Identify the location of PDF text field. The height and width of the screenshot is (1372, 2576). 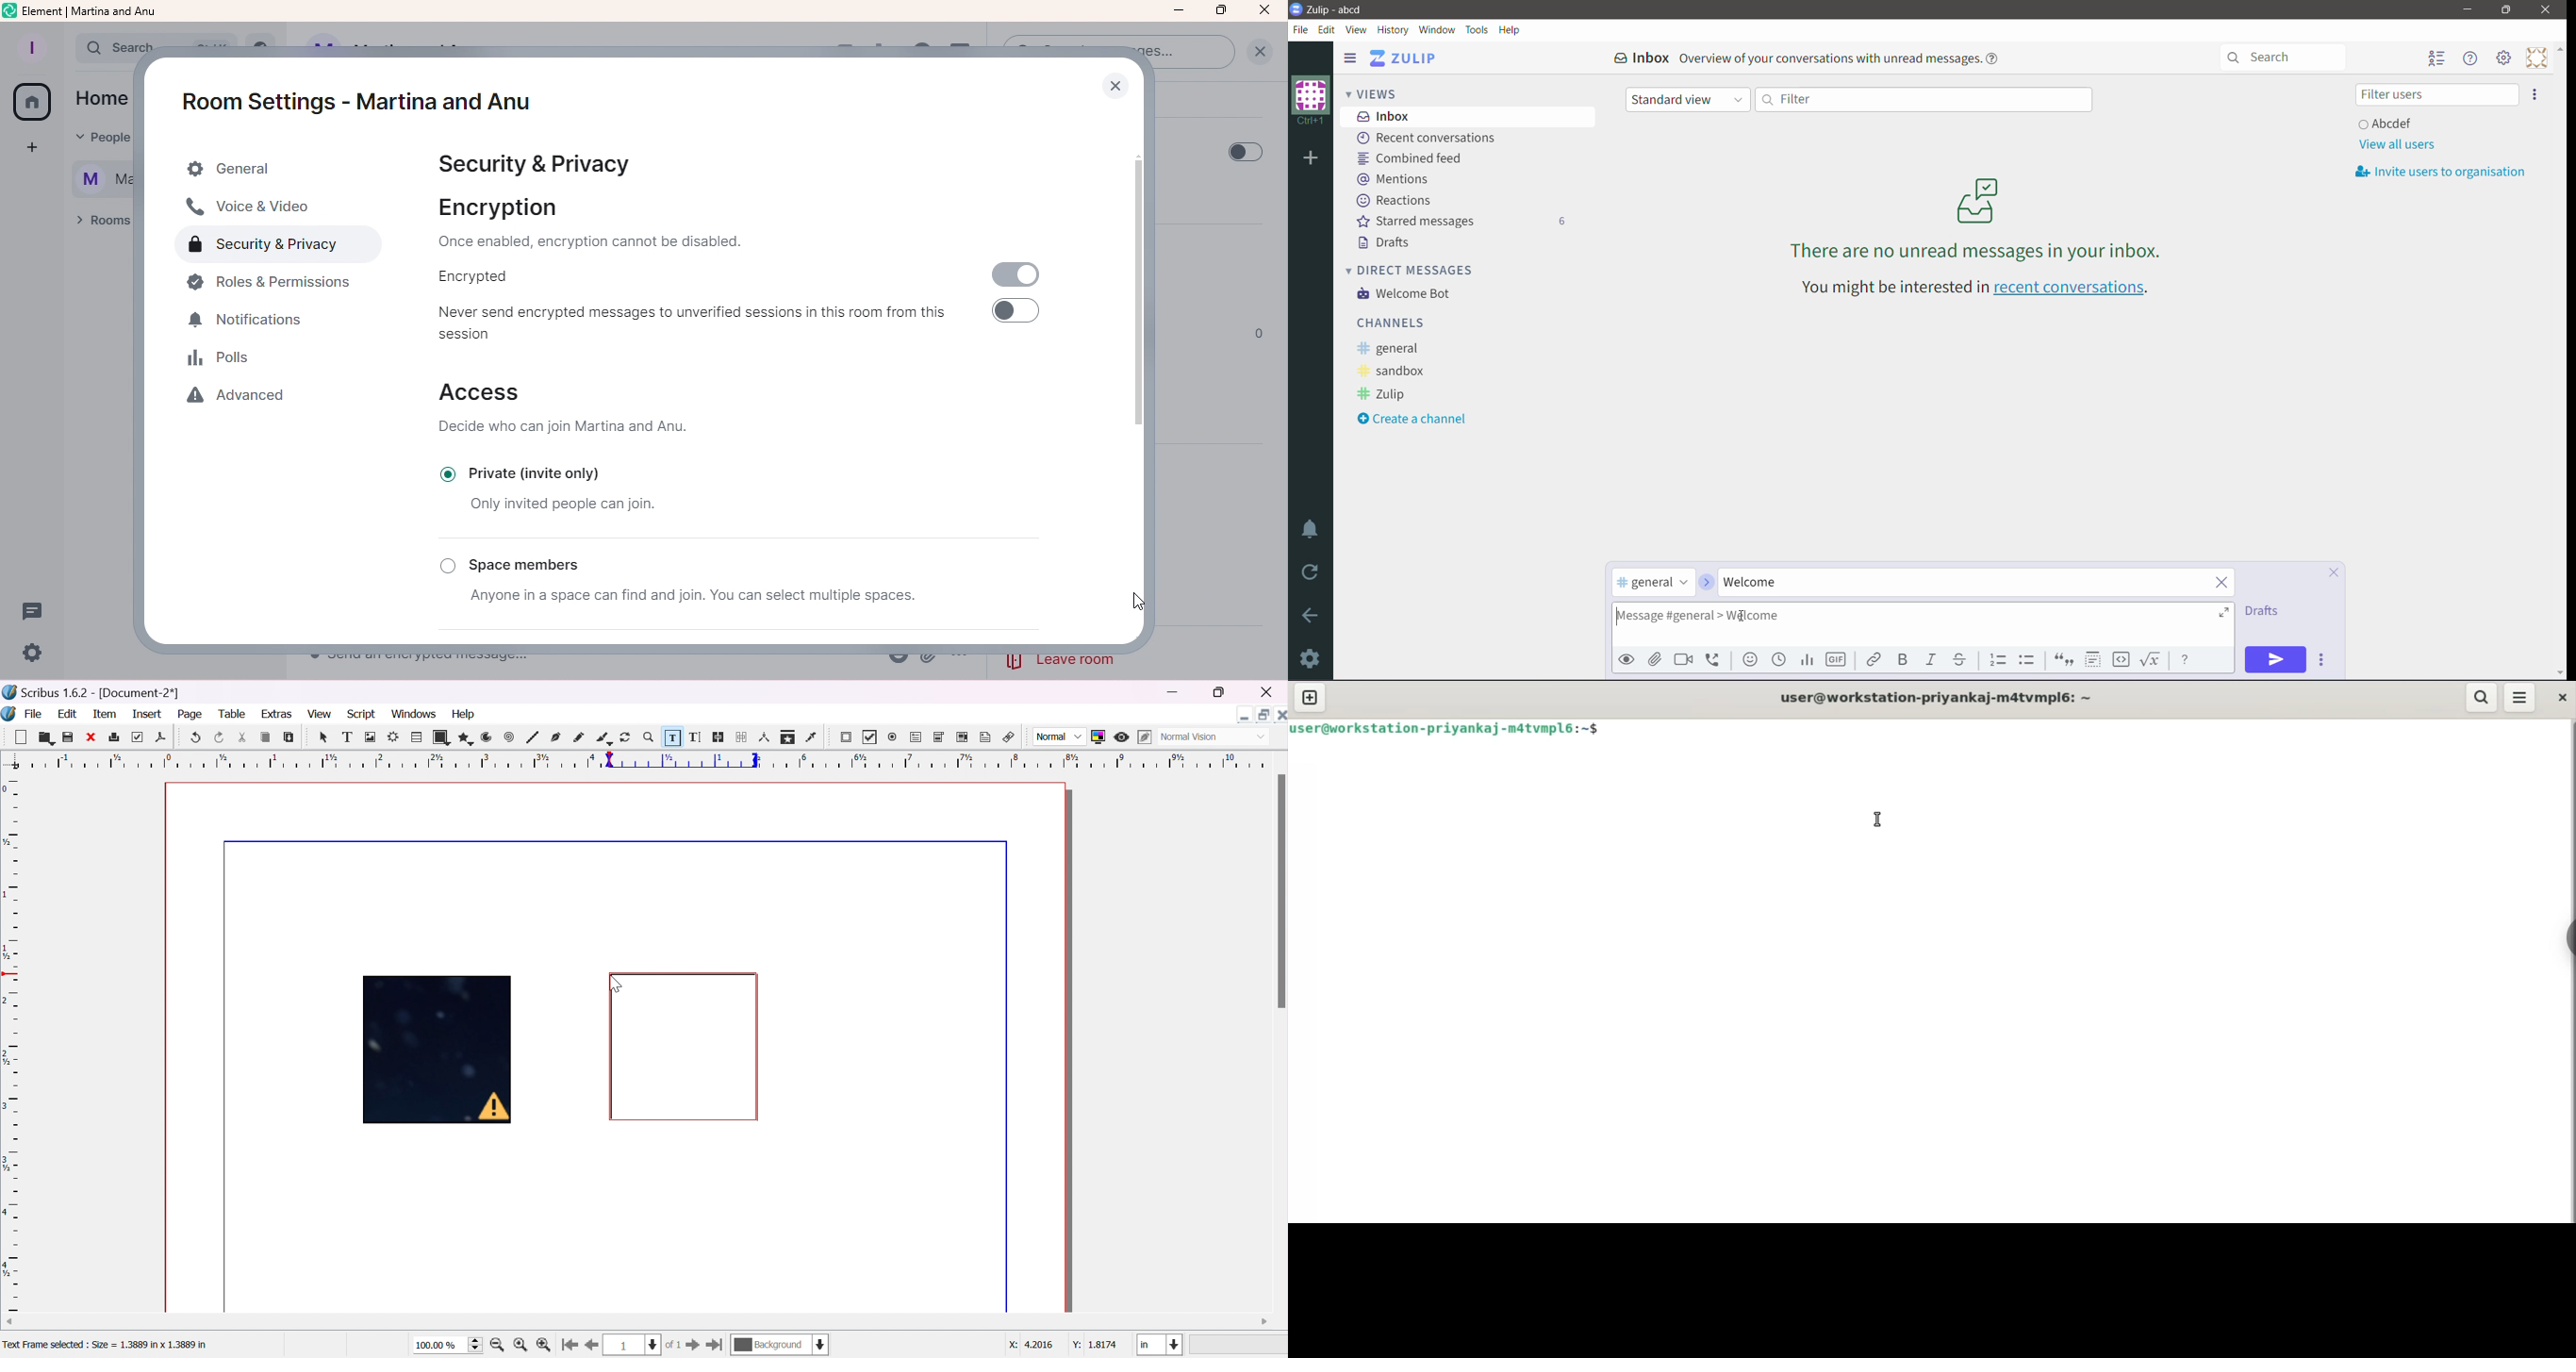
(916, 737).